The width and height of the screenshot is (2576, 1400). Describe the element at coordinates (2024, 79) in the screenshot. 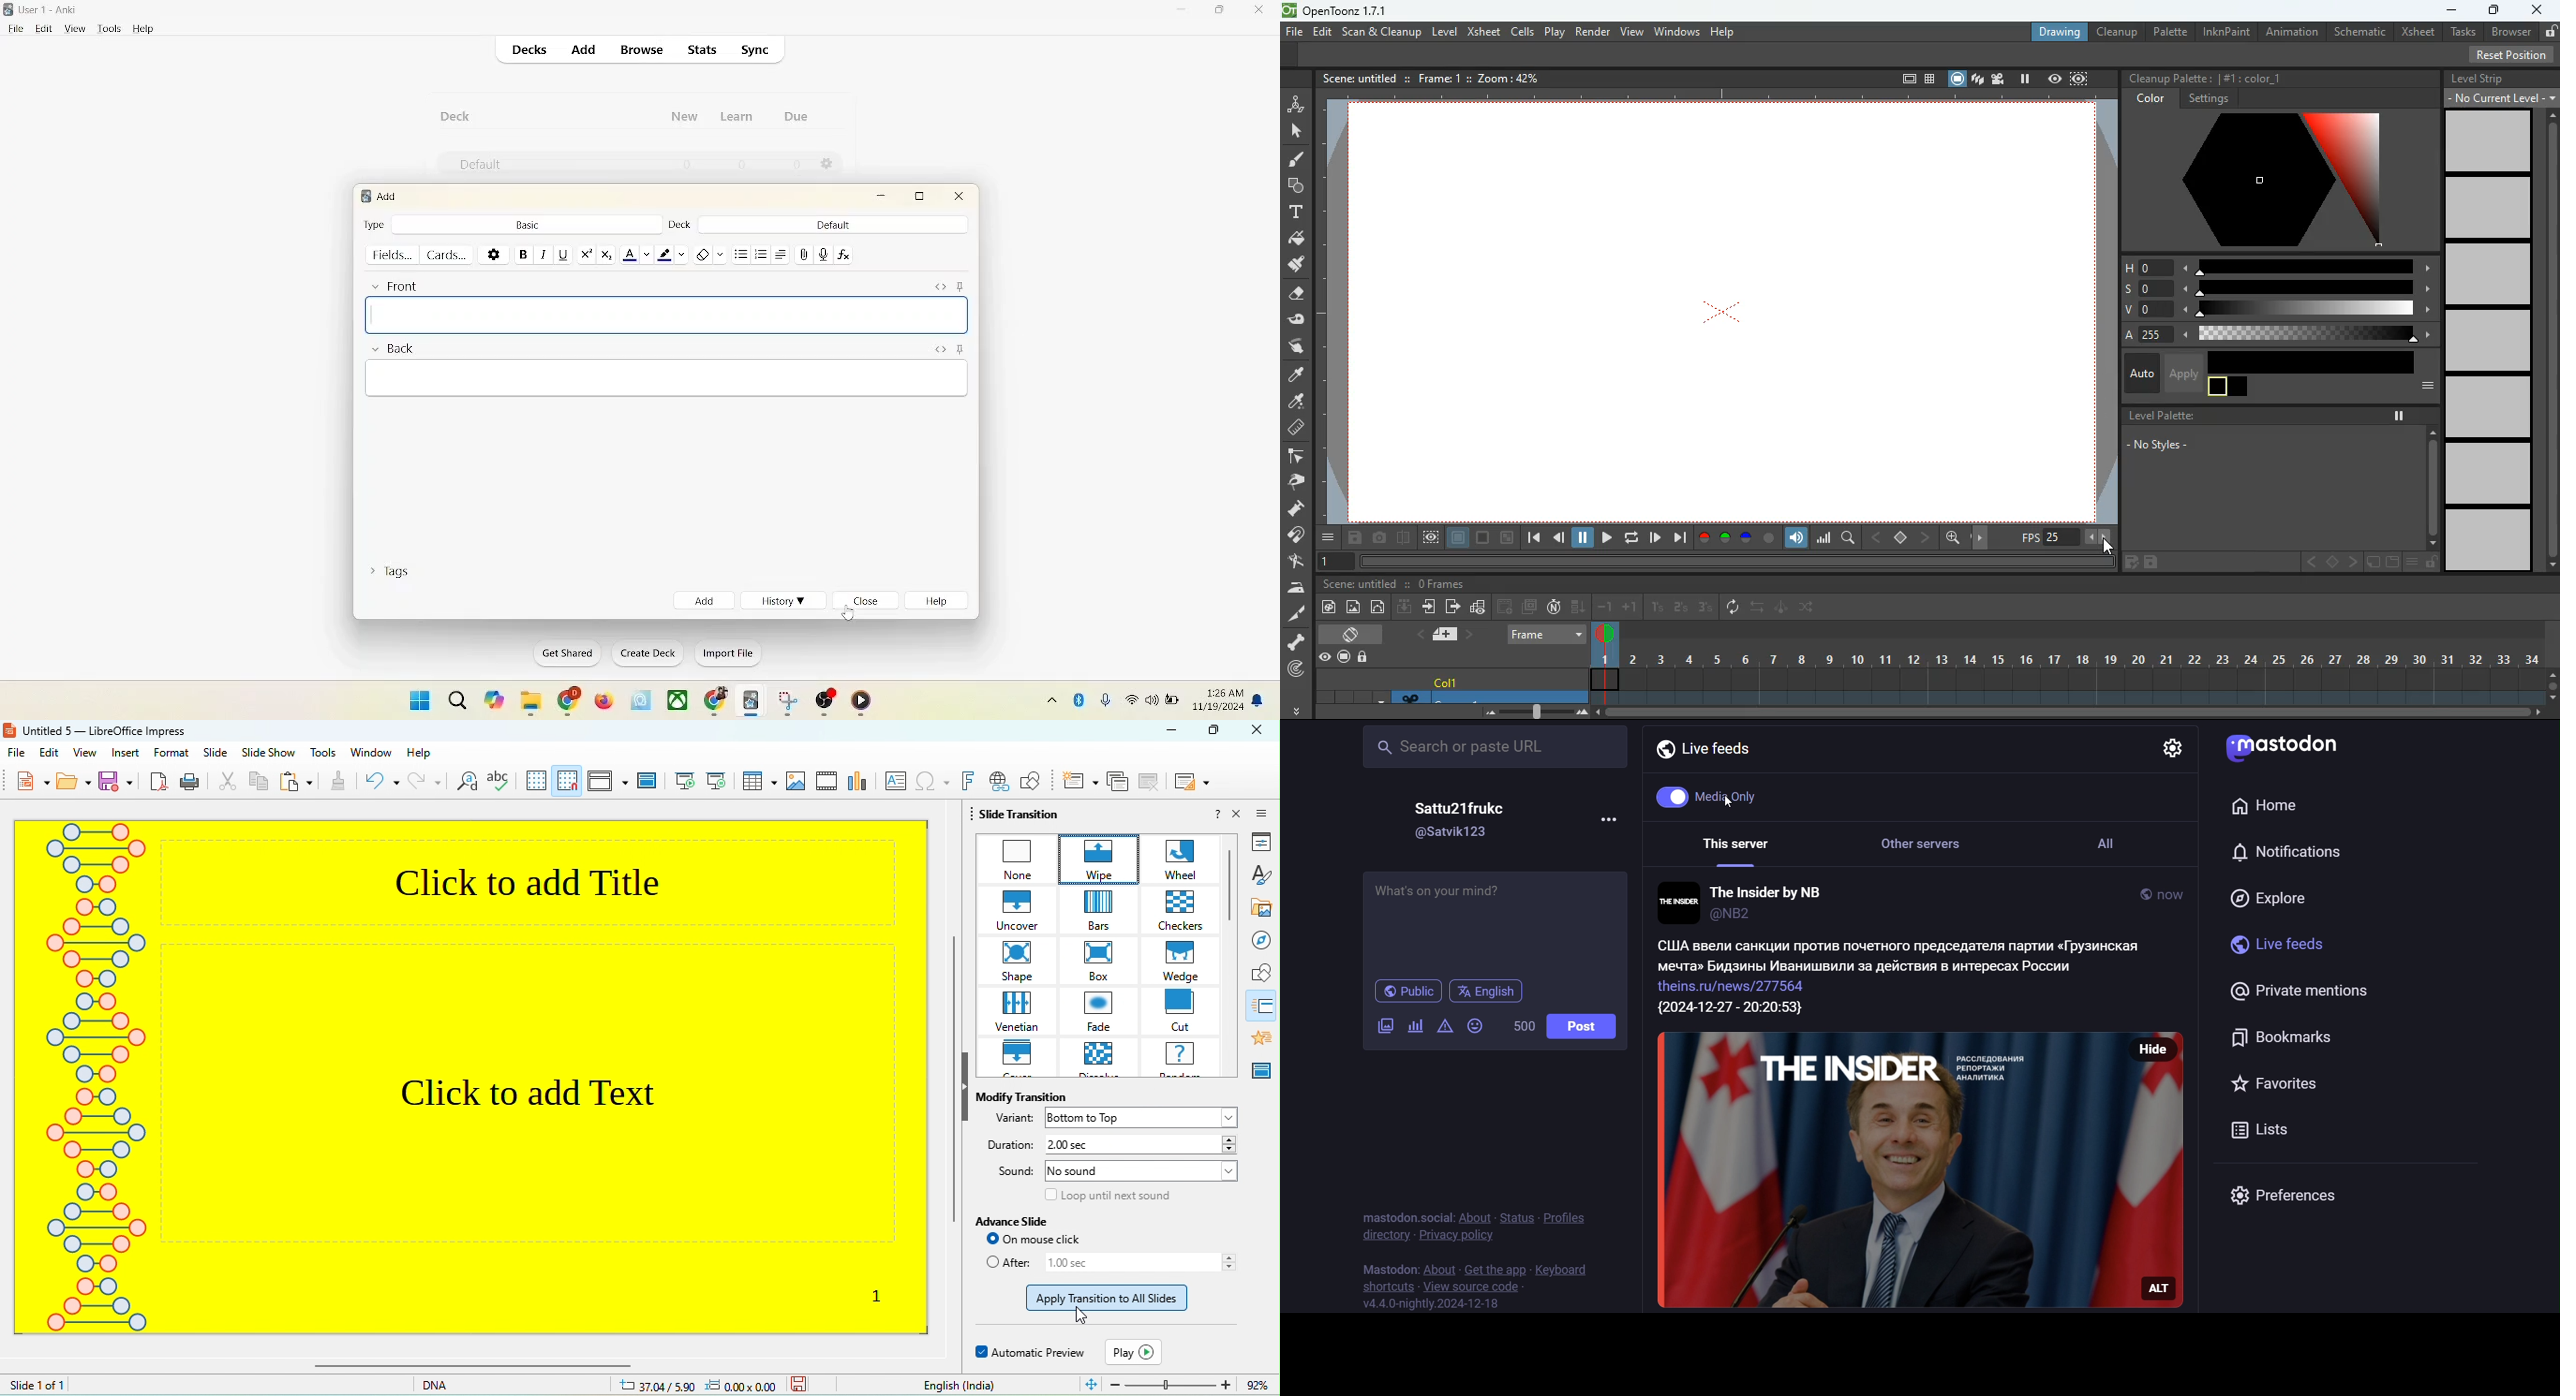

I see `pause` at that location.